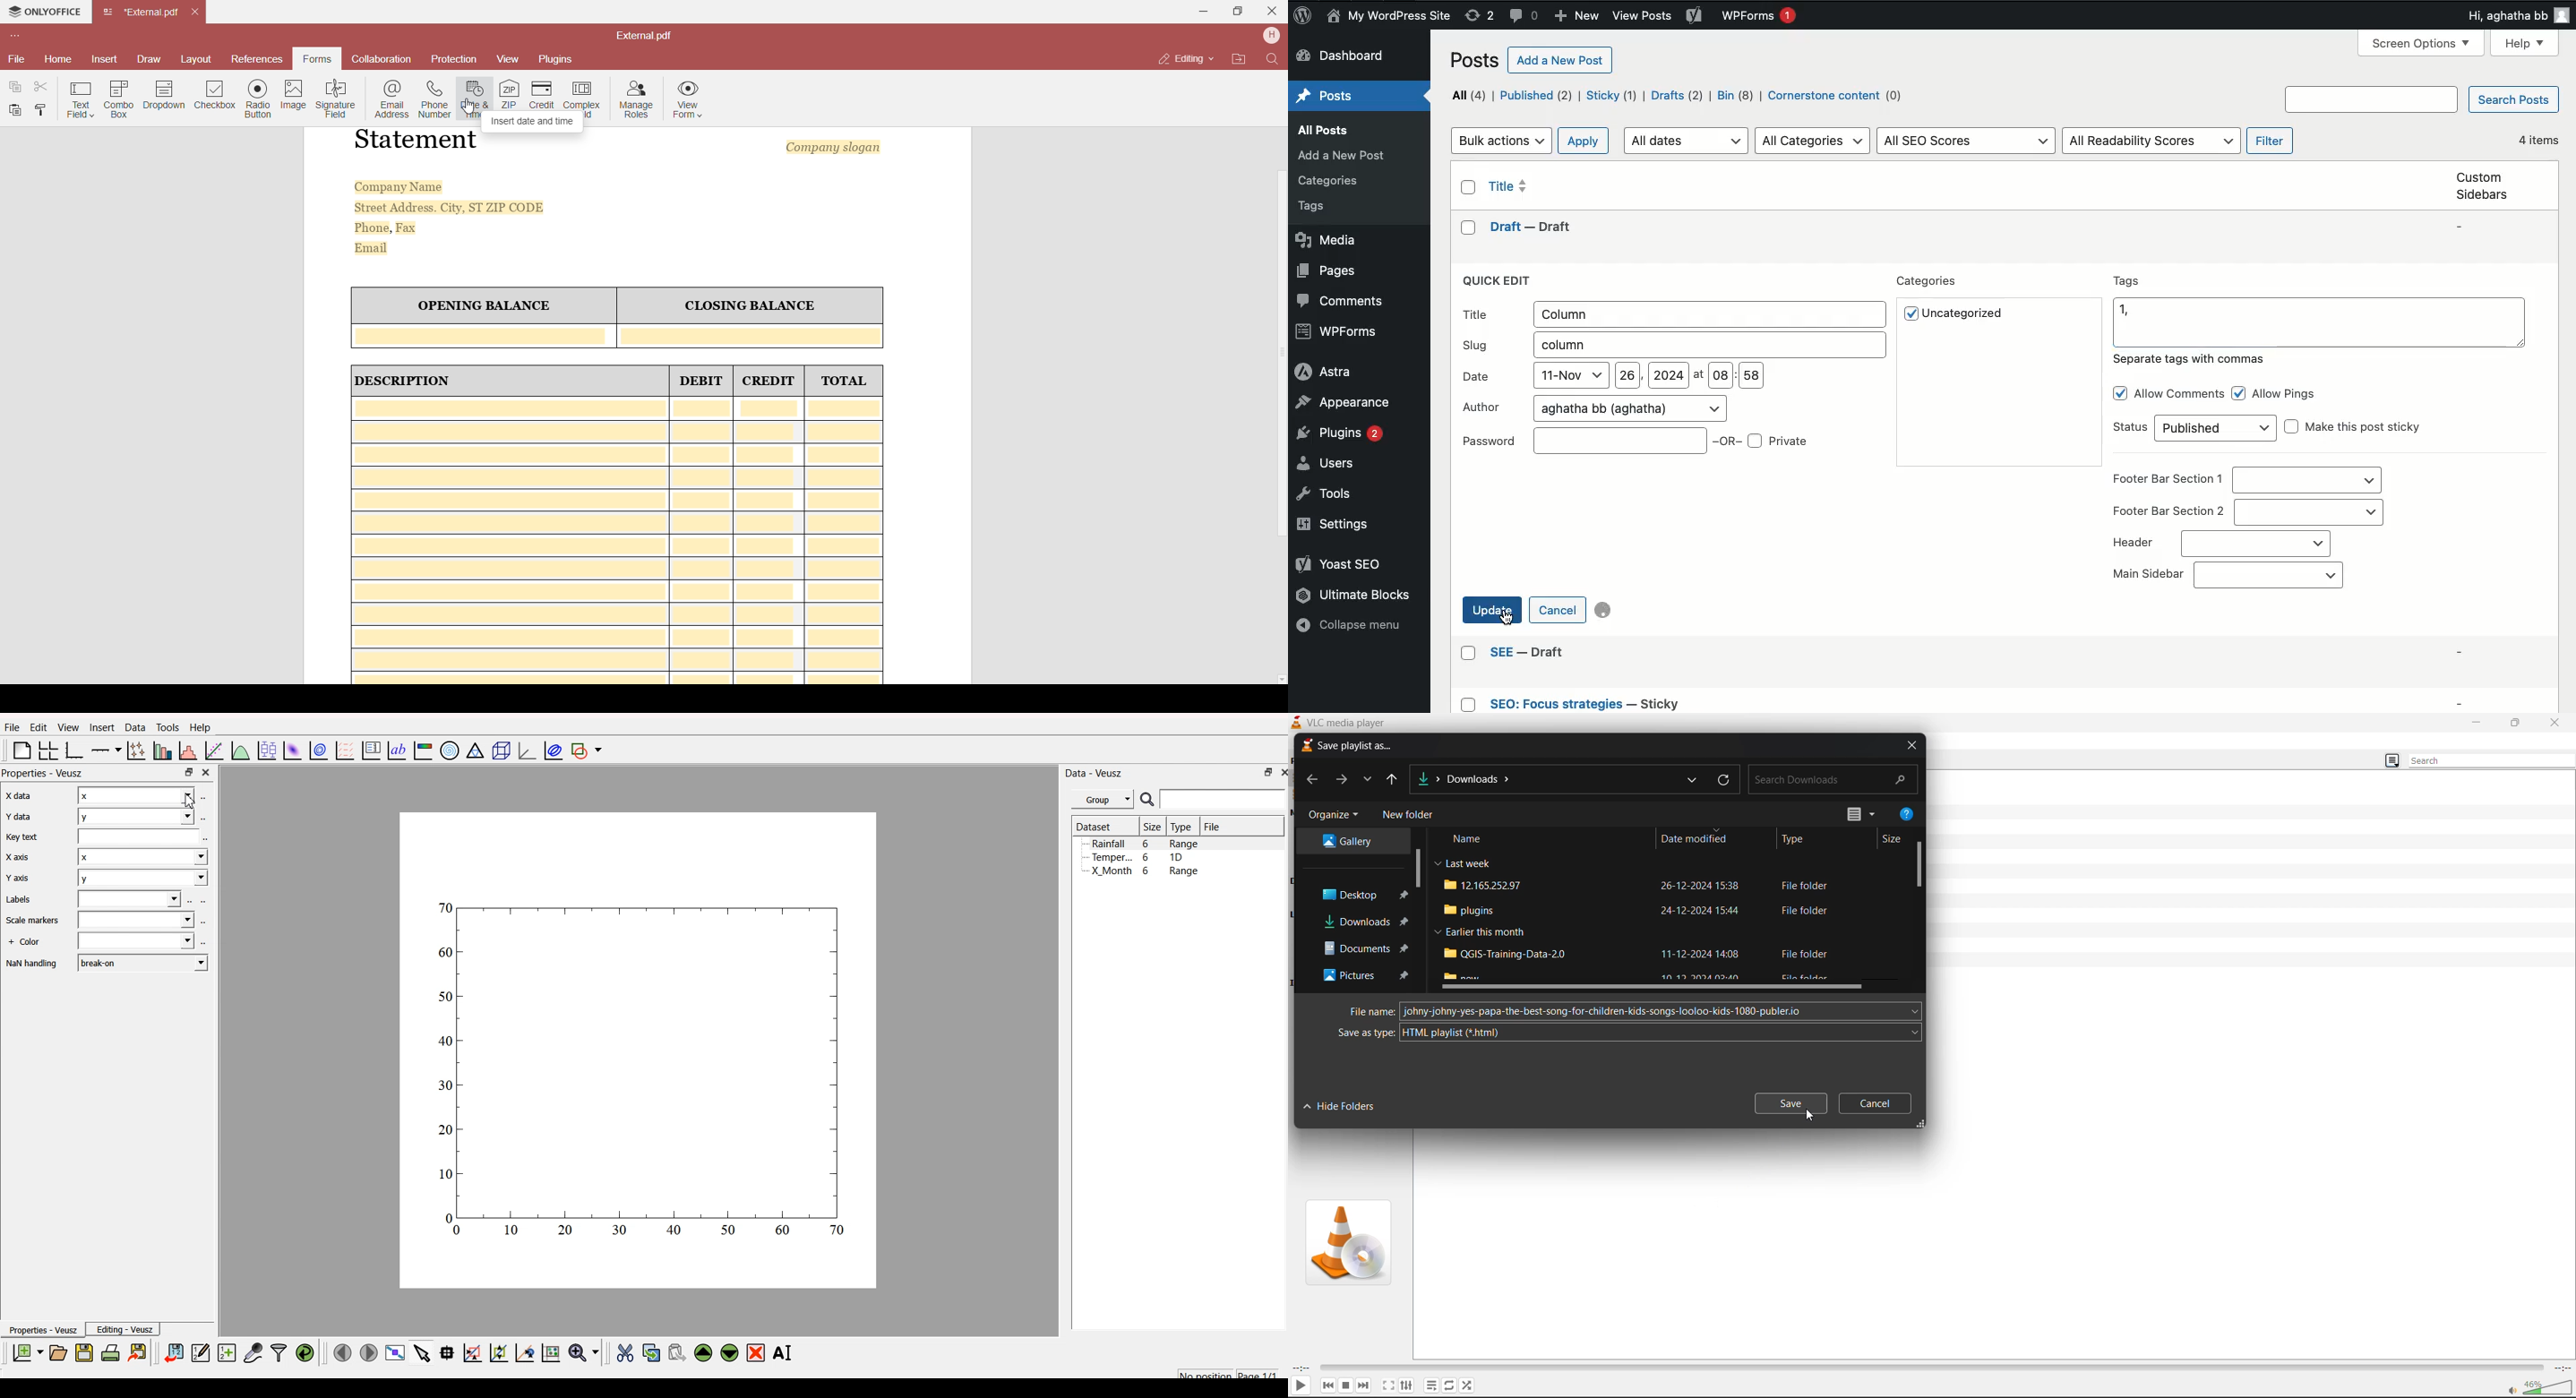  What do you see at coordinates (1690, 781) in the screenshot?
I see `previous locations` at bounding box center [1690, 781].